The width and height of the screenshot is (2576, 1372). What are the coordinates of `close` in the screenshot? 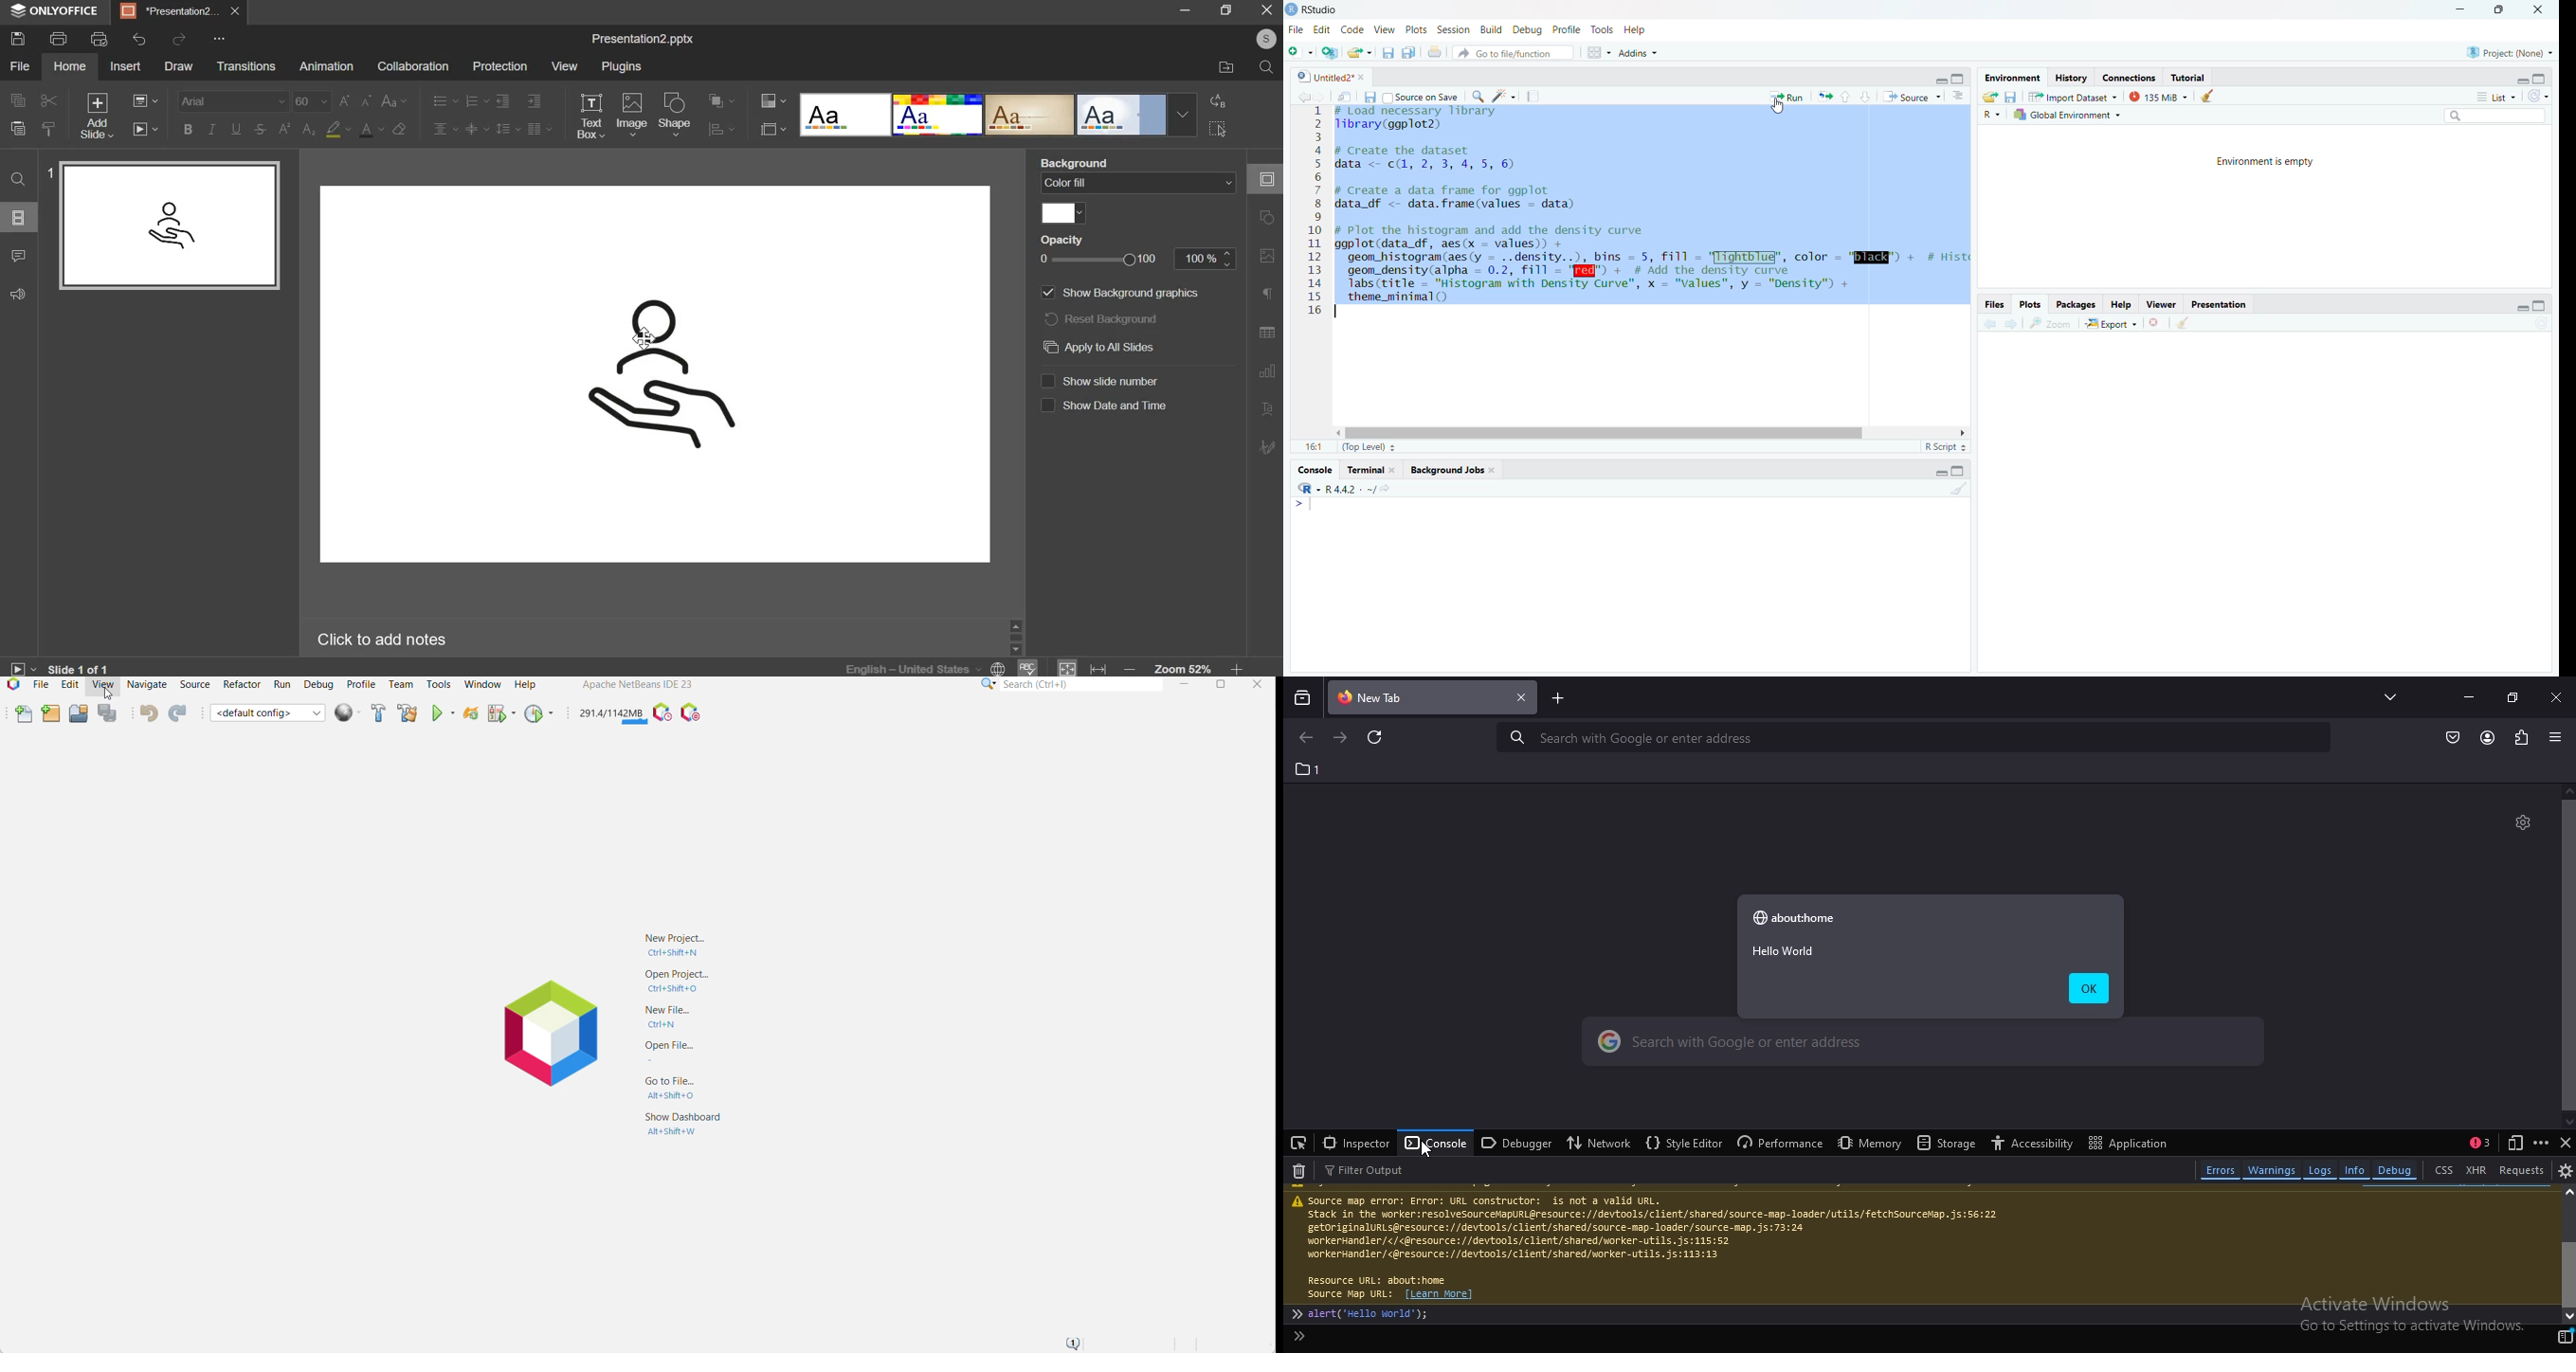 It's located at (1493, 470).